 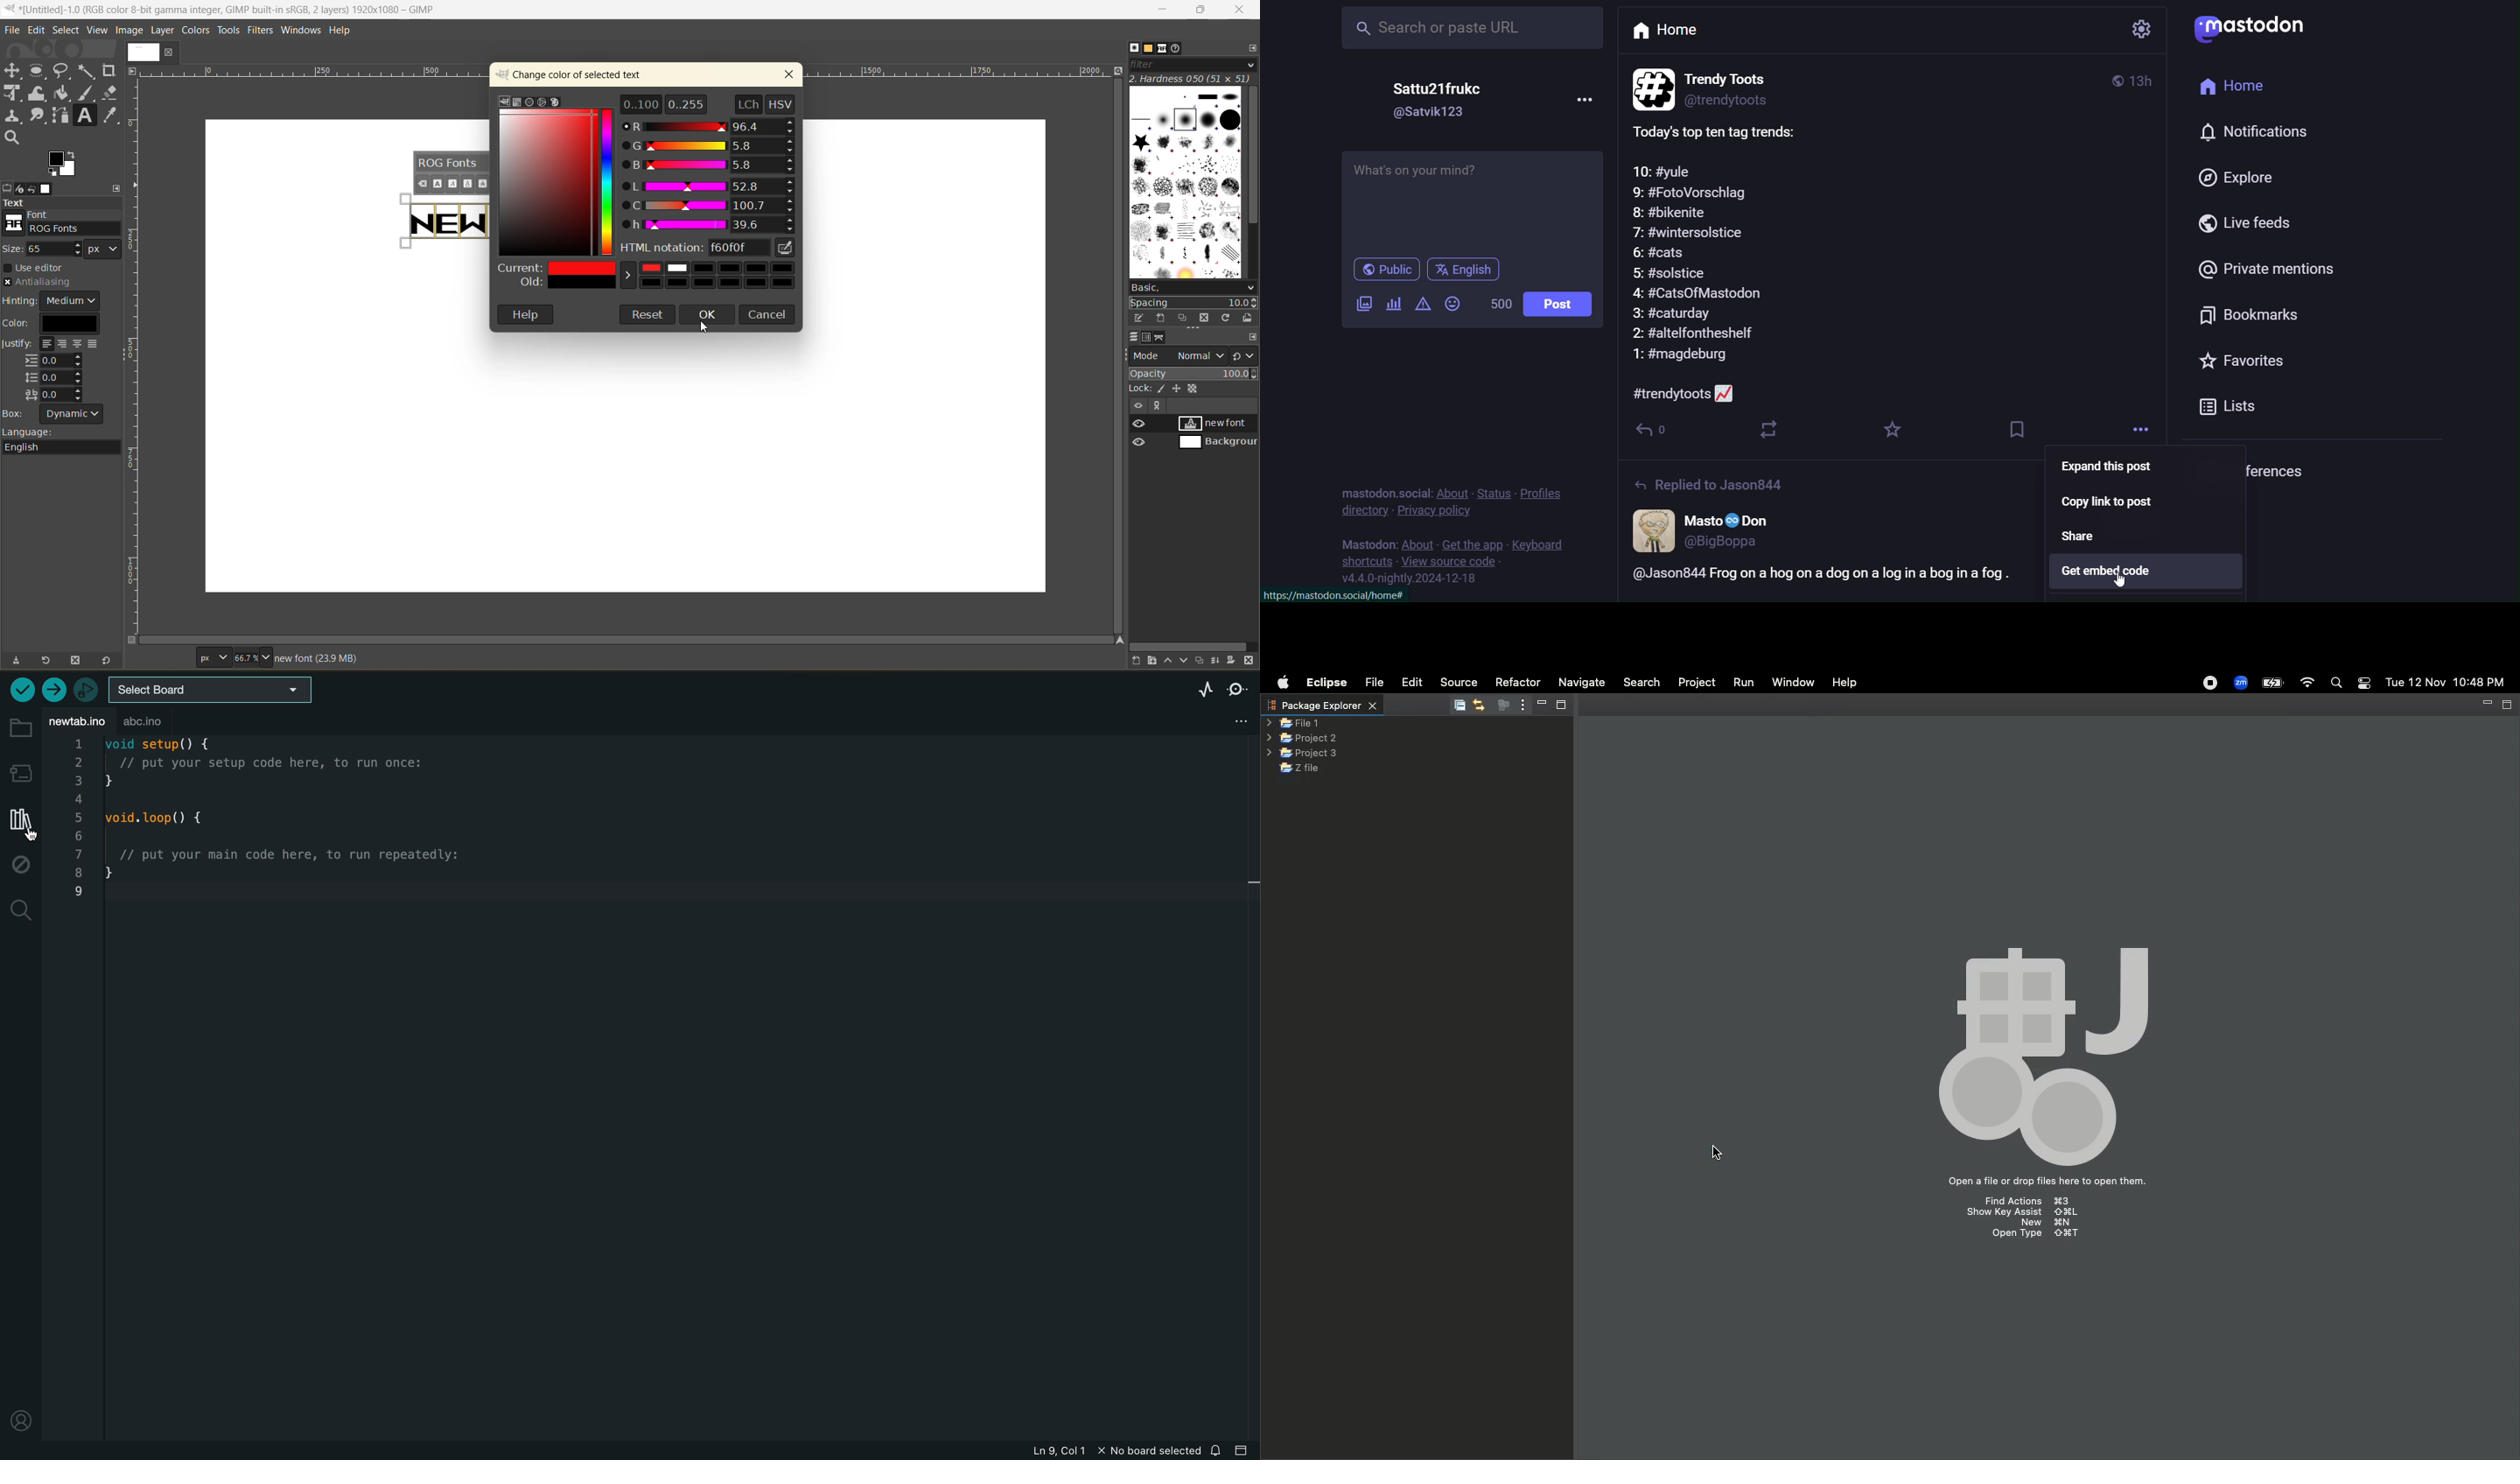 I want to click on debugger, so click(x=88, y=689).